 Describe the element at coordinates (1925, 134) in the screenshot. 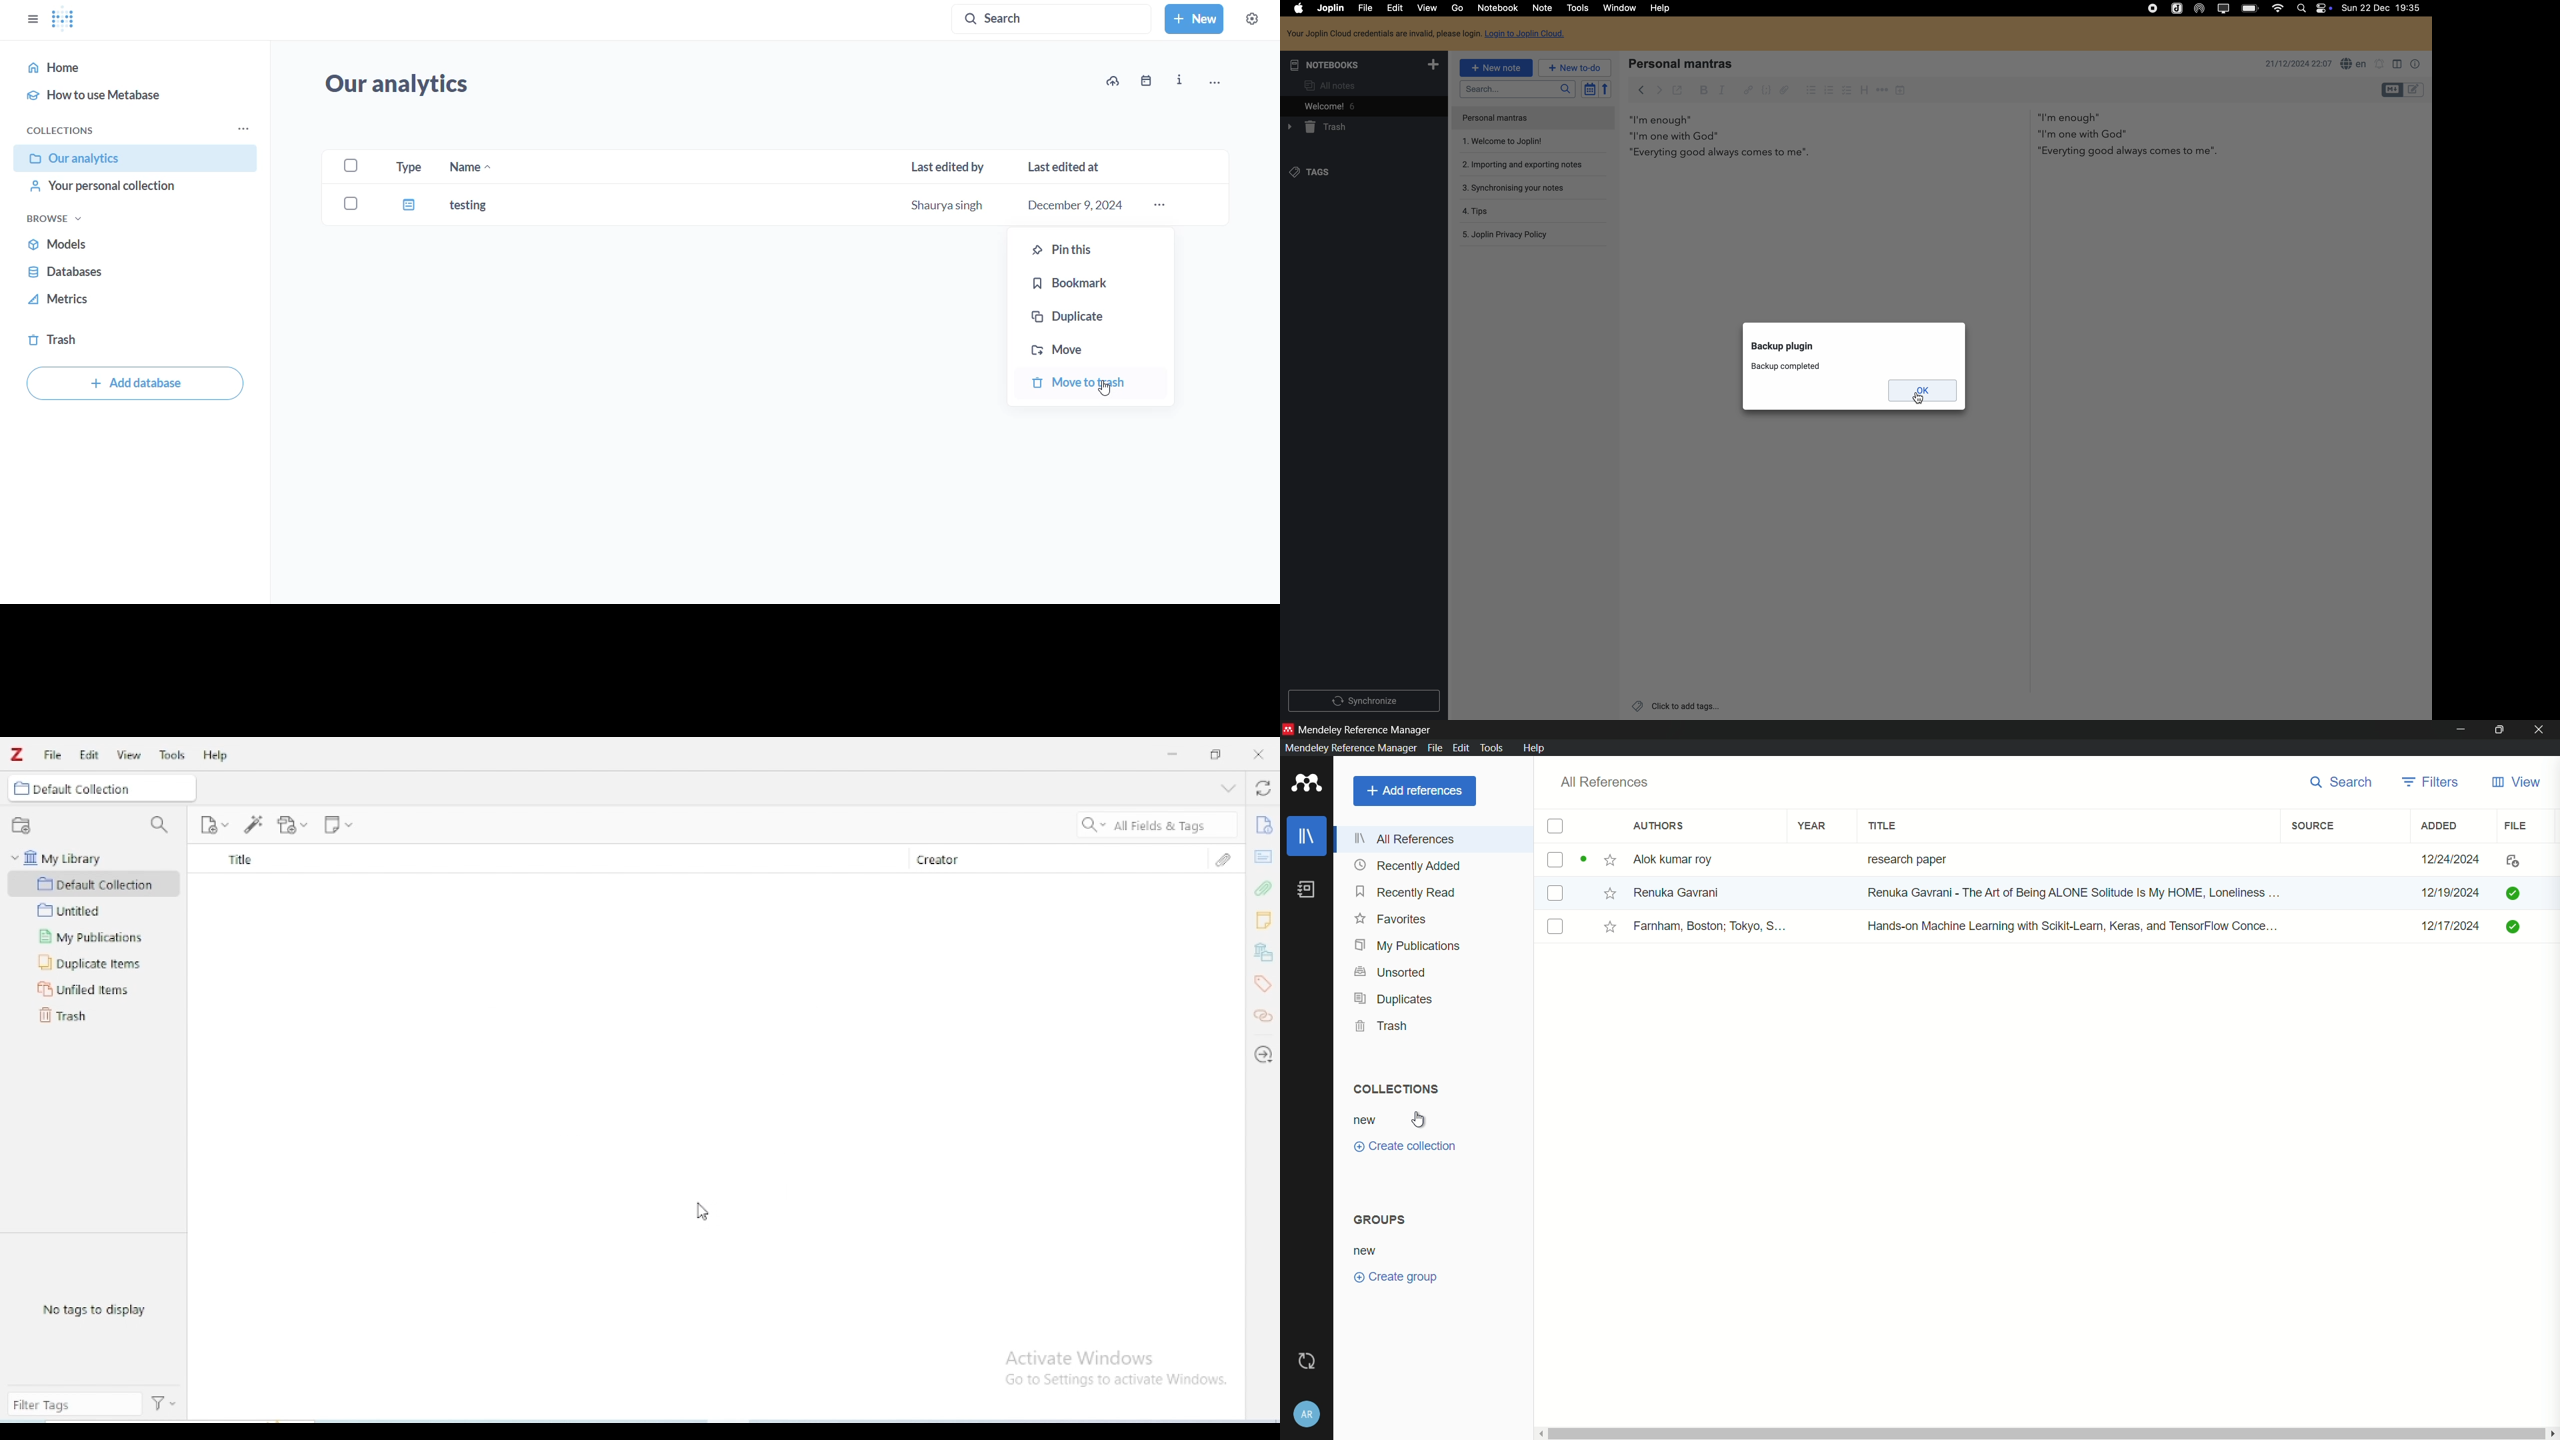

I see `body text` at that location.